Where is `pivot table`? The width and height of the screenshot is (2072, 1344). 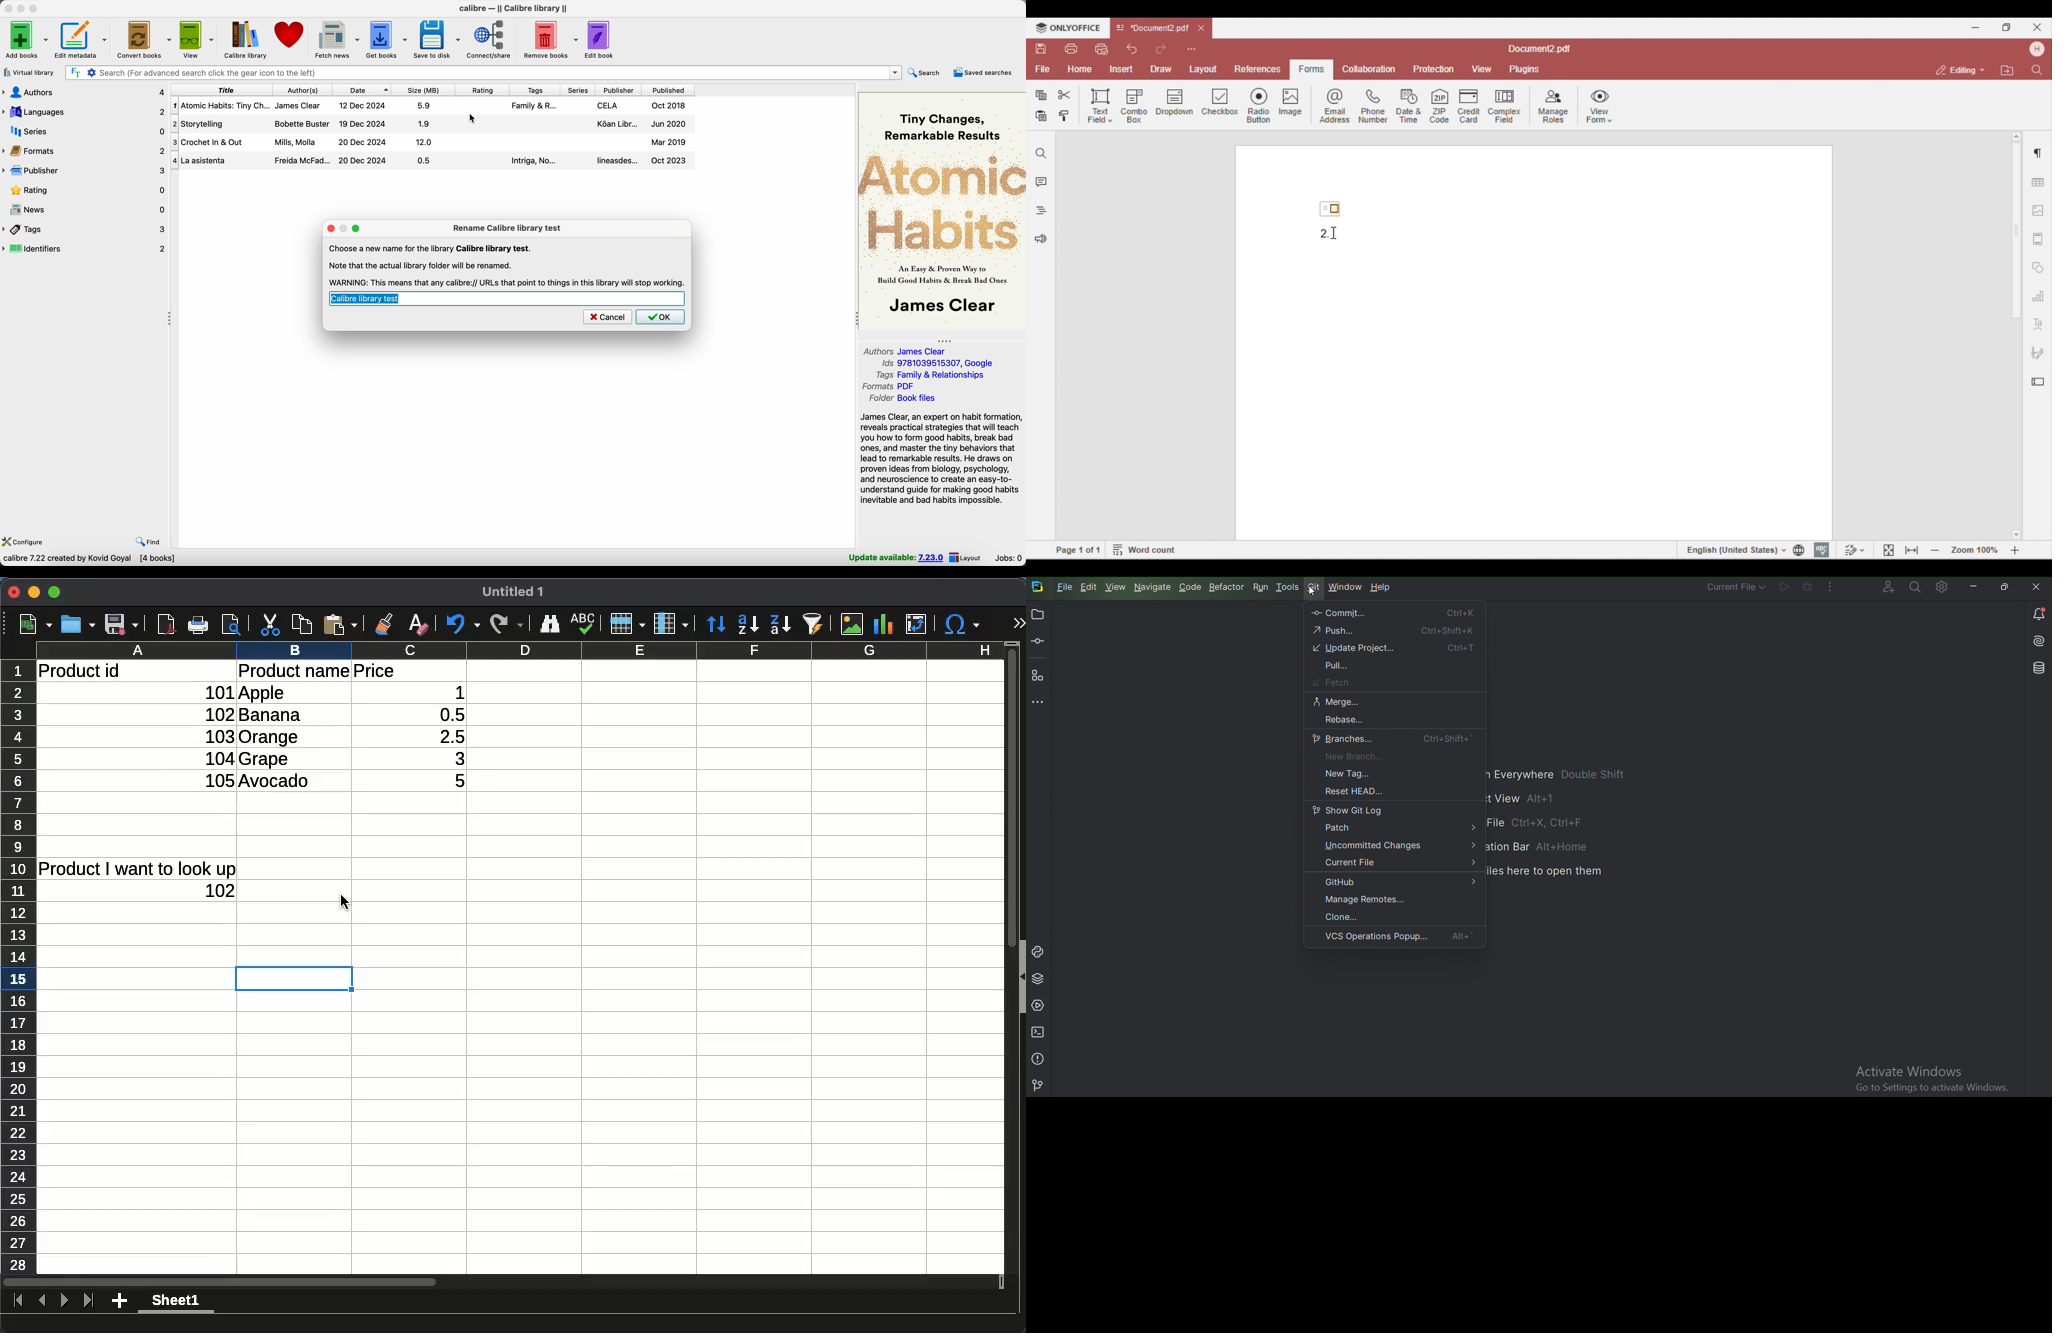
pivot table is located at coordinates (917, 624).